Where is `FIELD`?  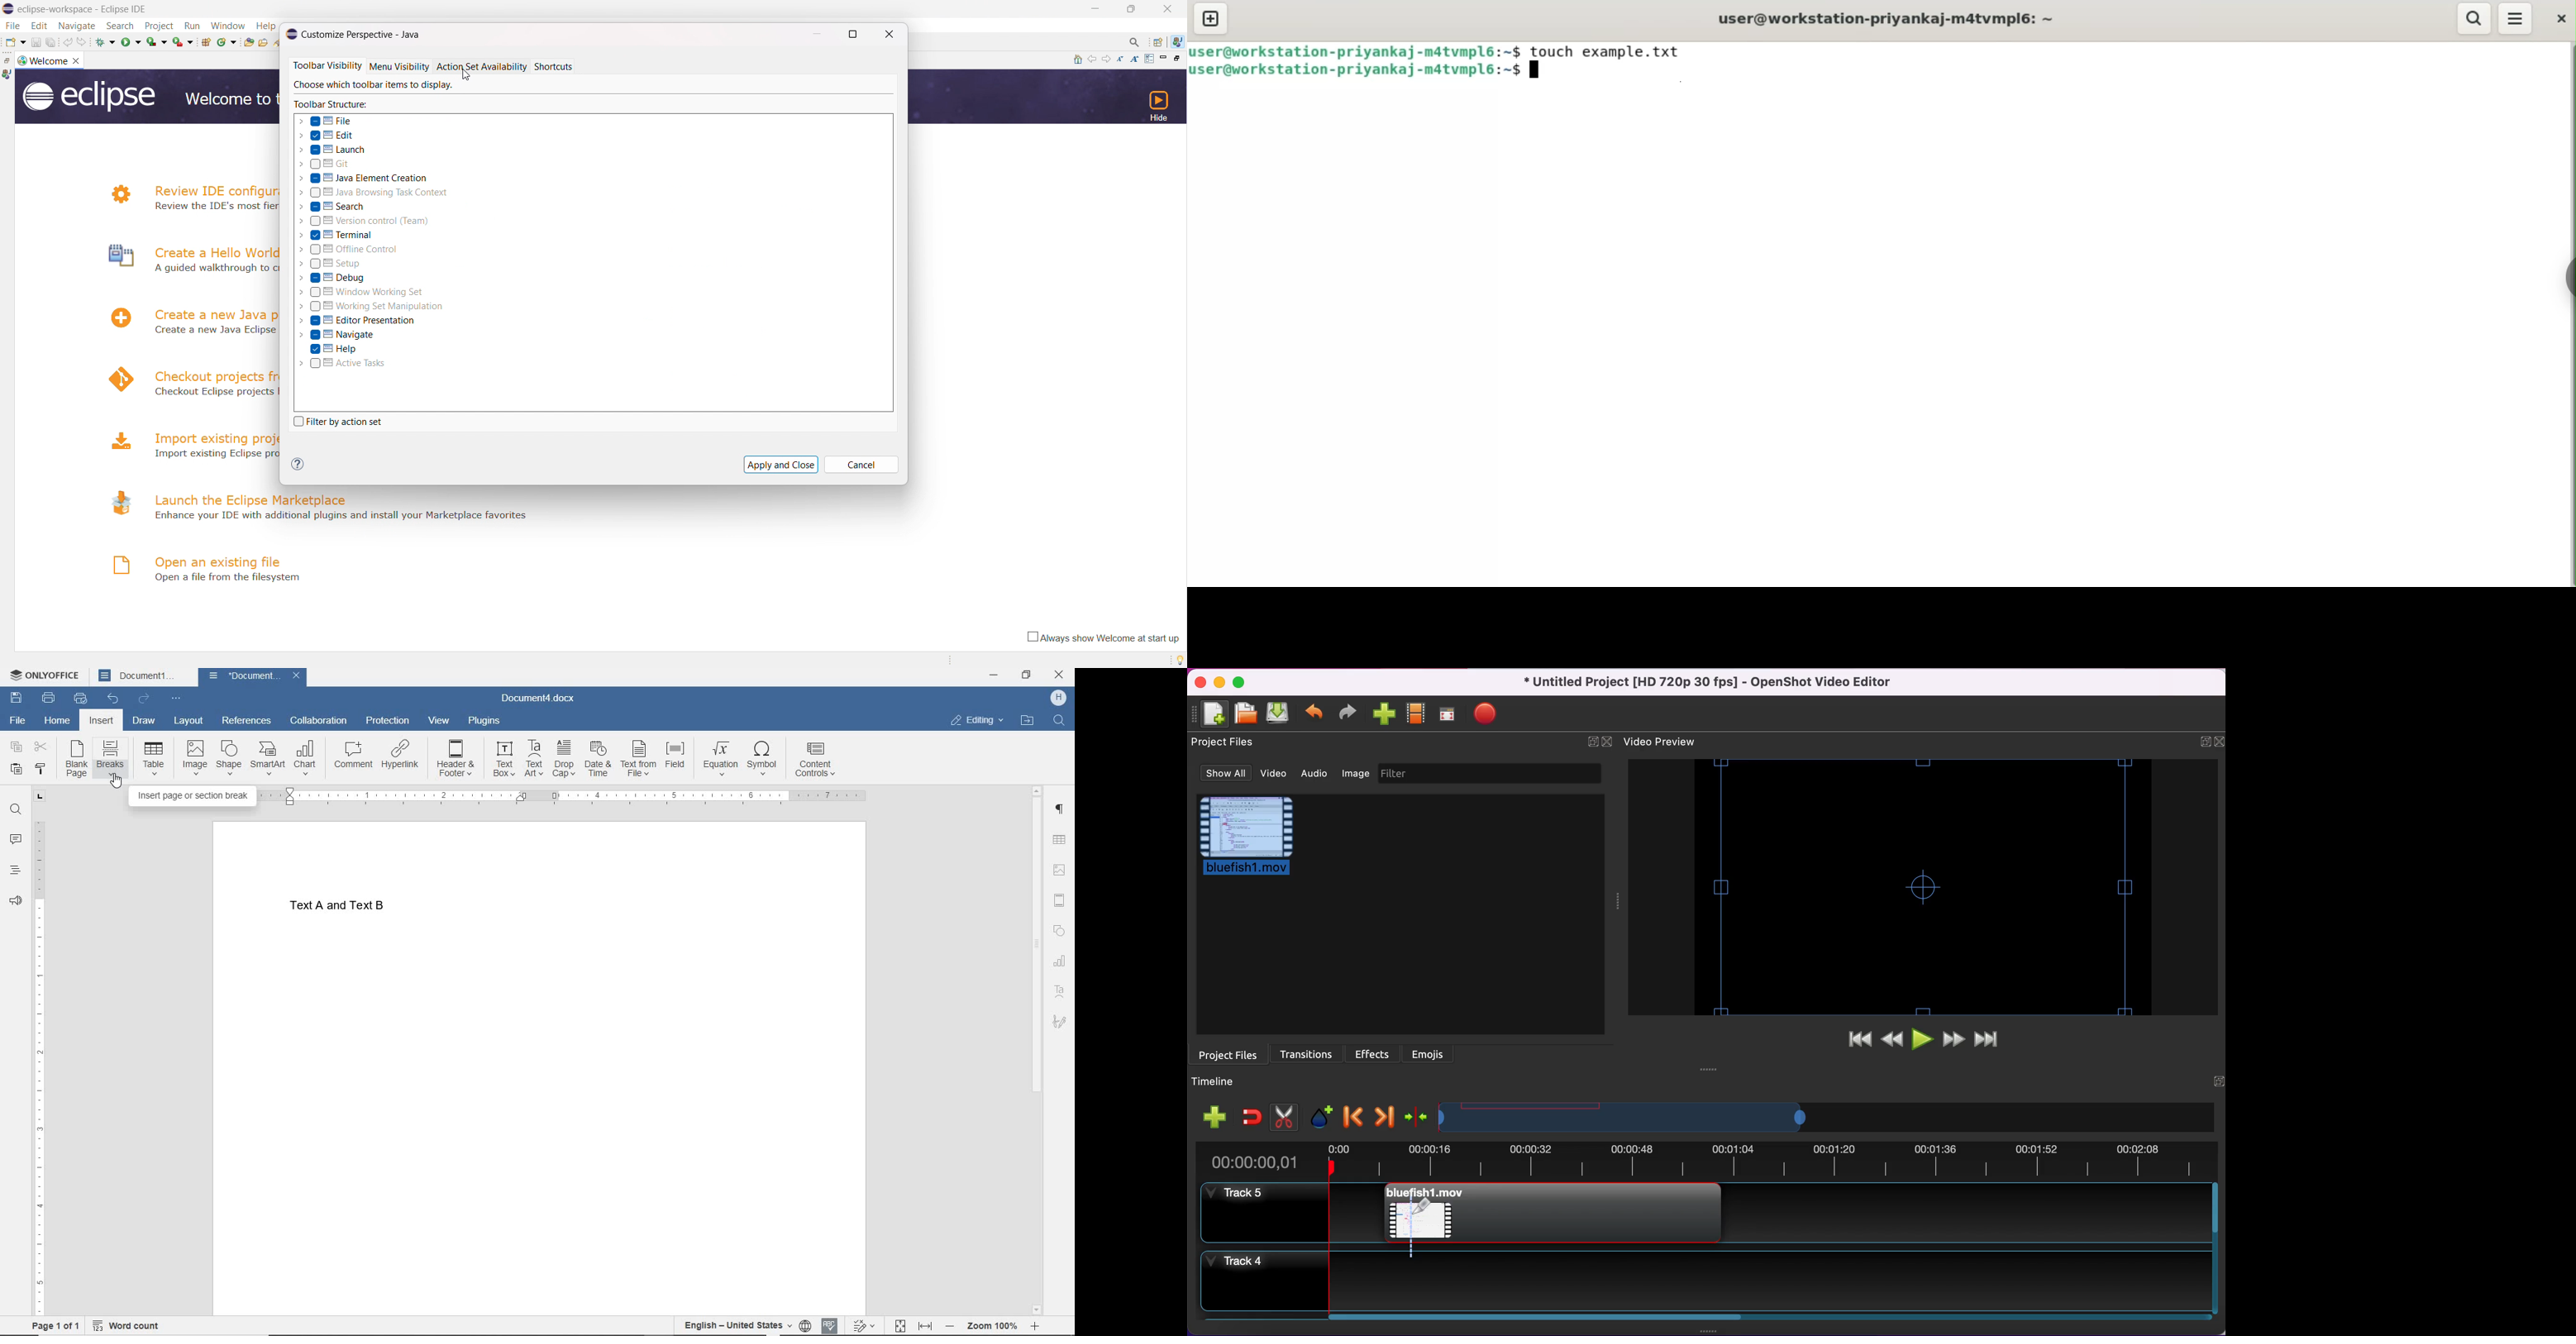
FIELD is located at coordinates (676, 763).